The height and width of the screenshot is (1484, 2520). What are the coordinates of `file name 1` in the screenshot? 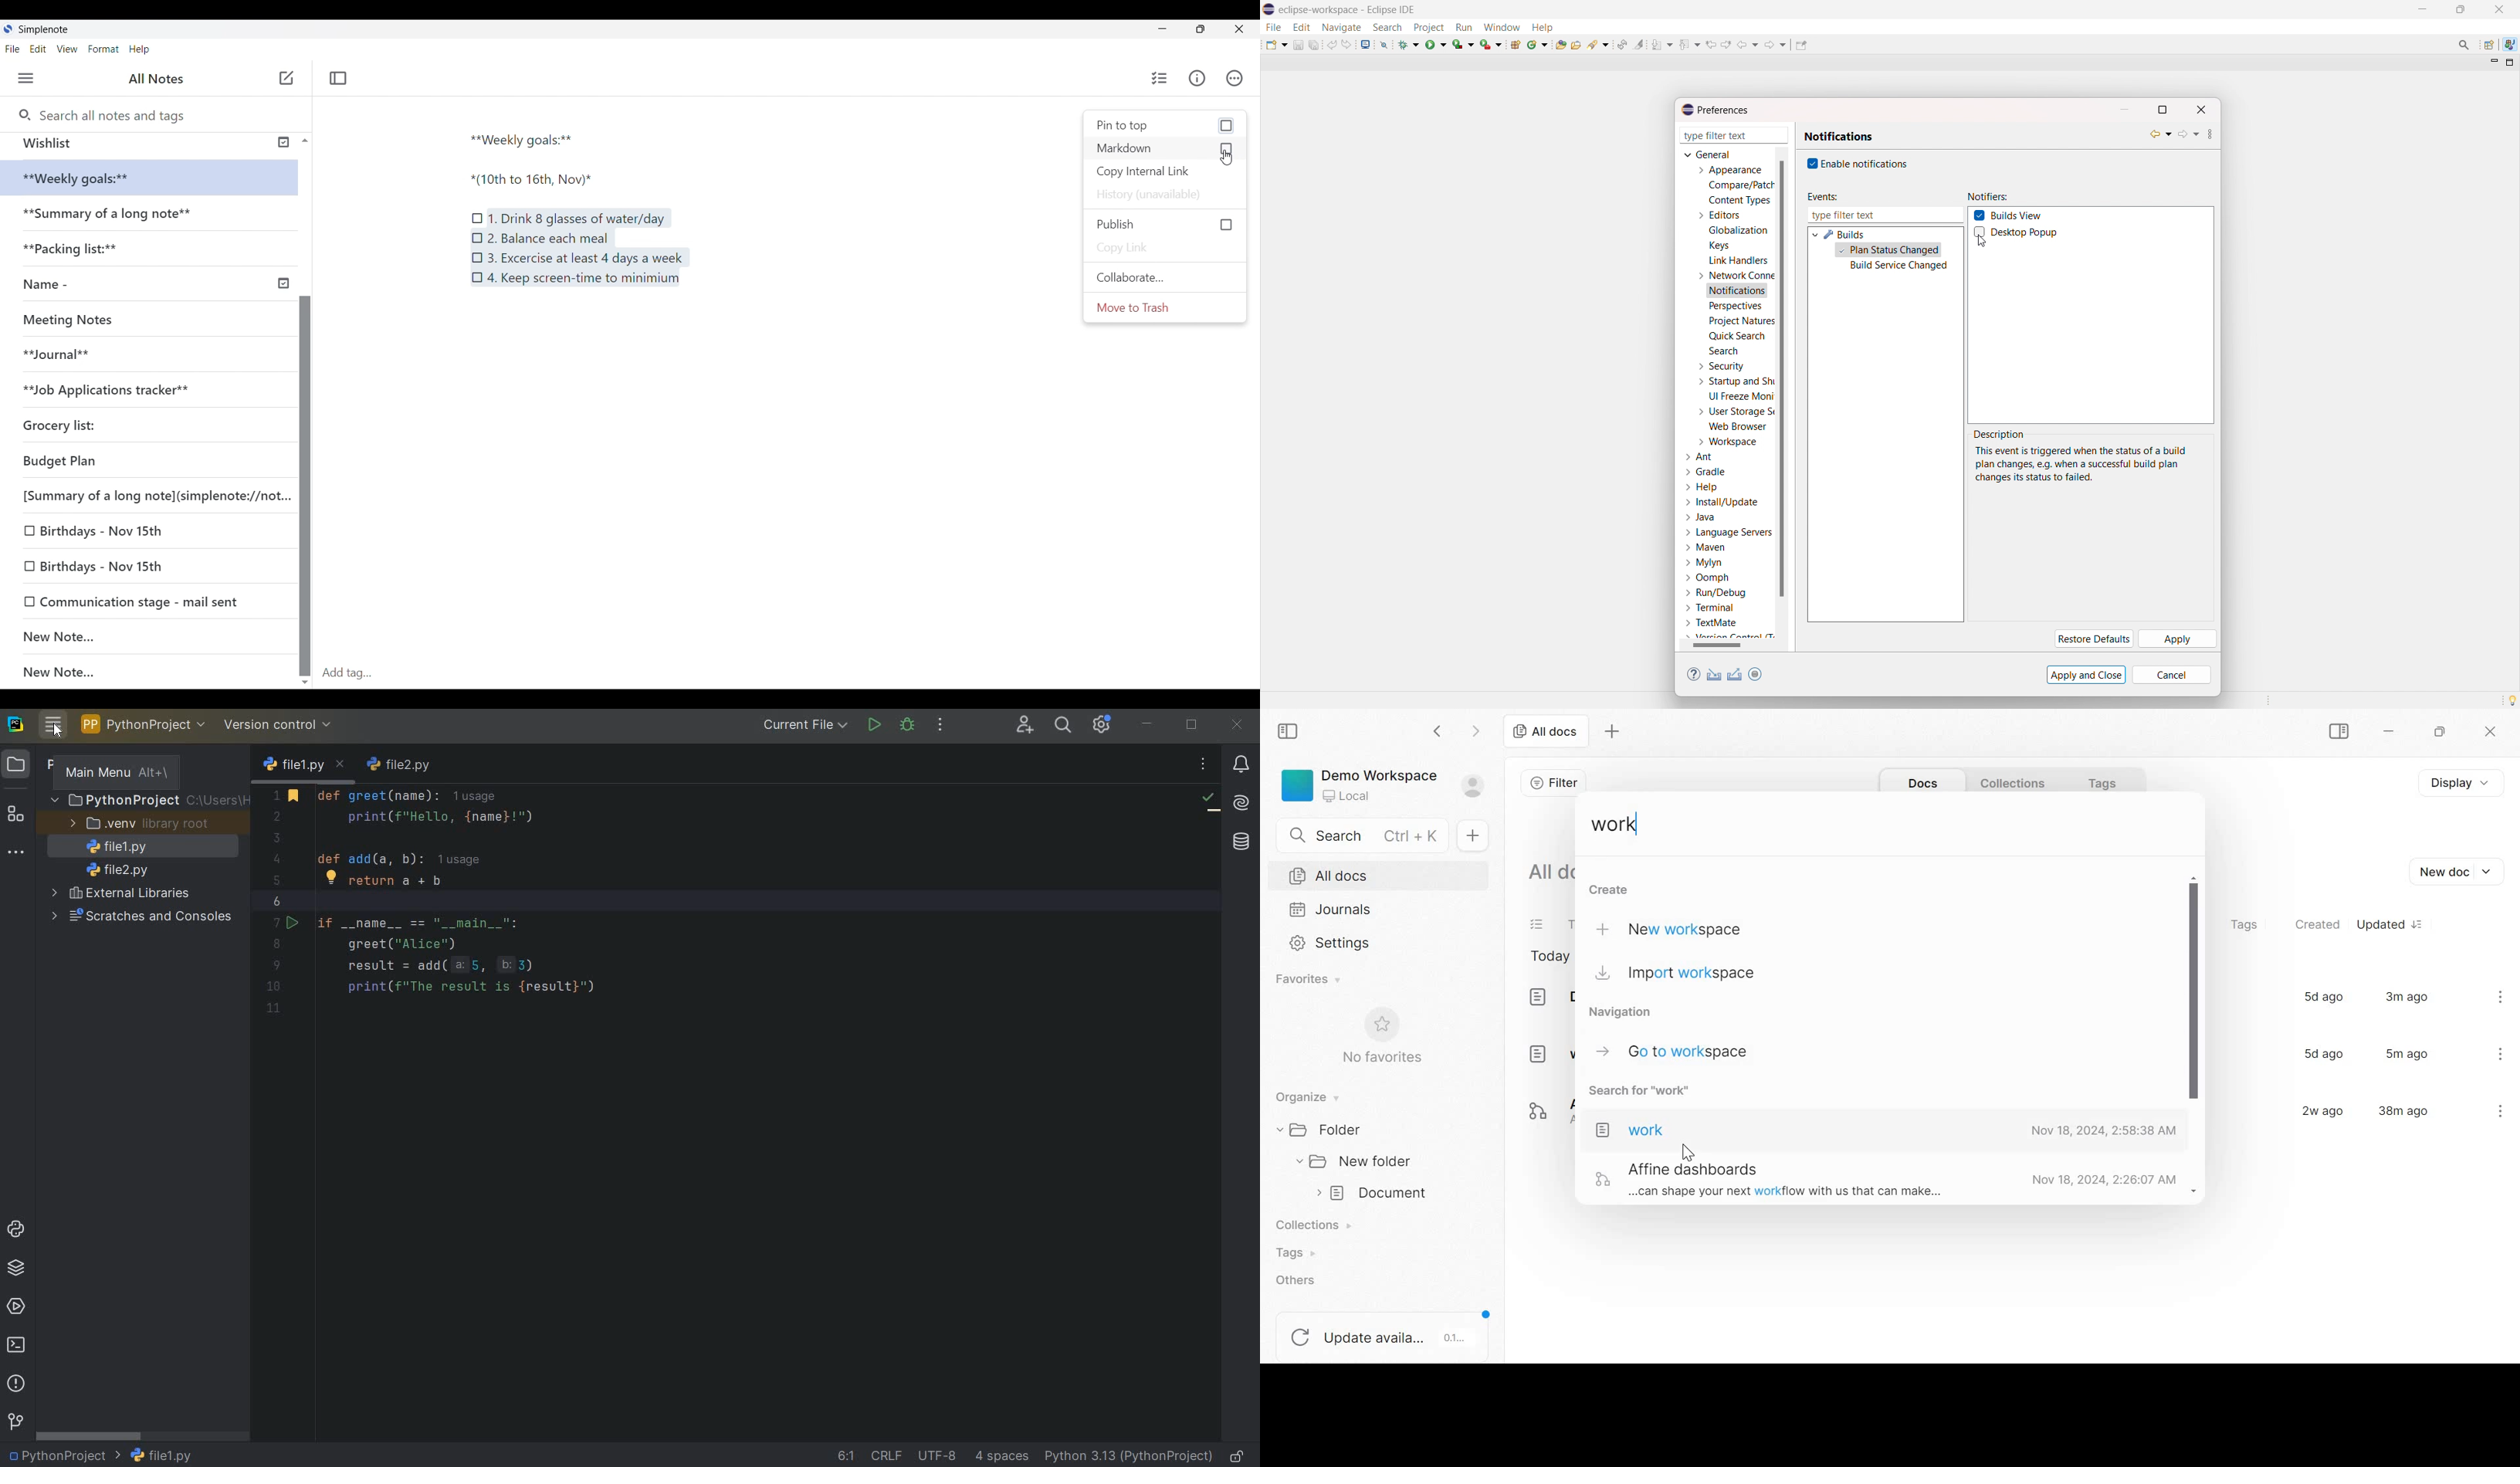 It's located at (161, 1455).